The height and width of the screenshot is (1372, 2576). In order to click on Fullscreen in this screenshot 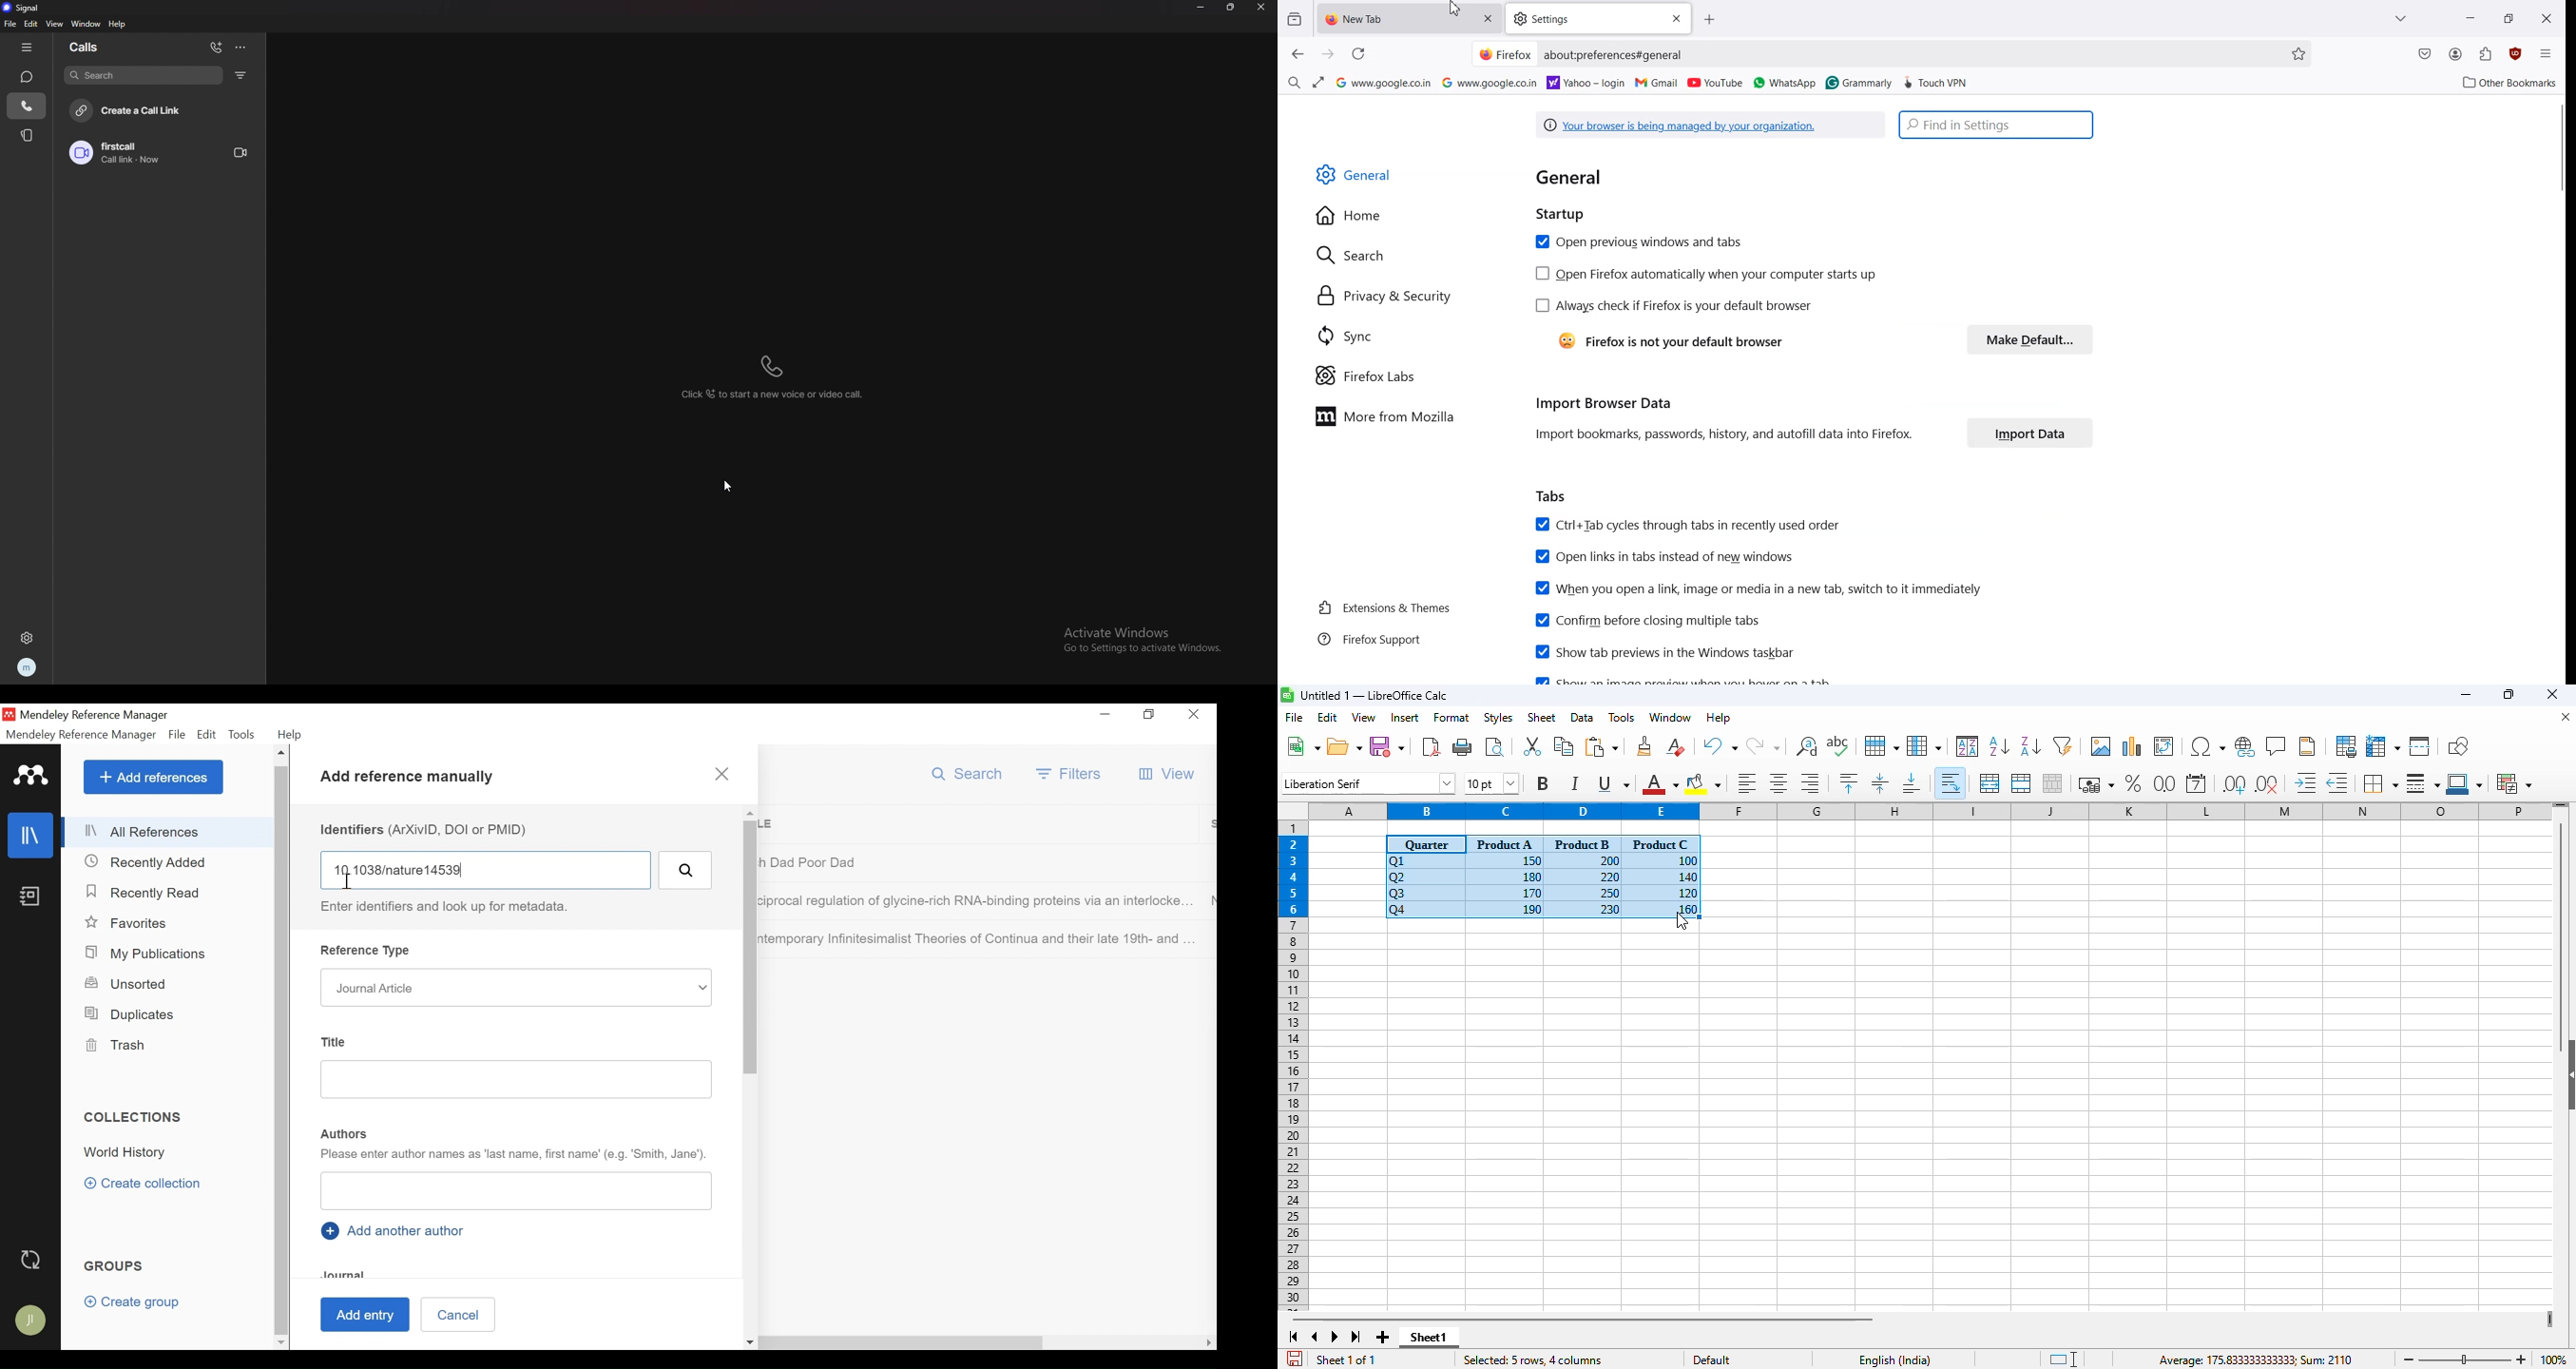, I will do `click(1317, 83)`.